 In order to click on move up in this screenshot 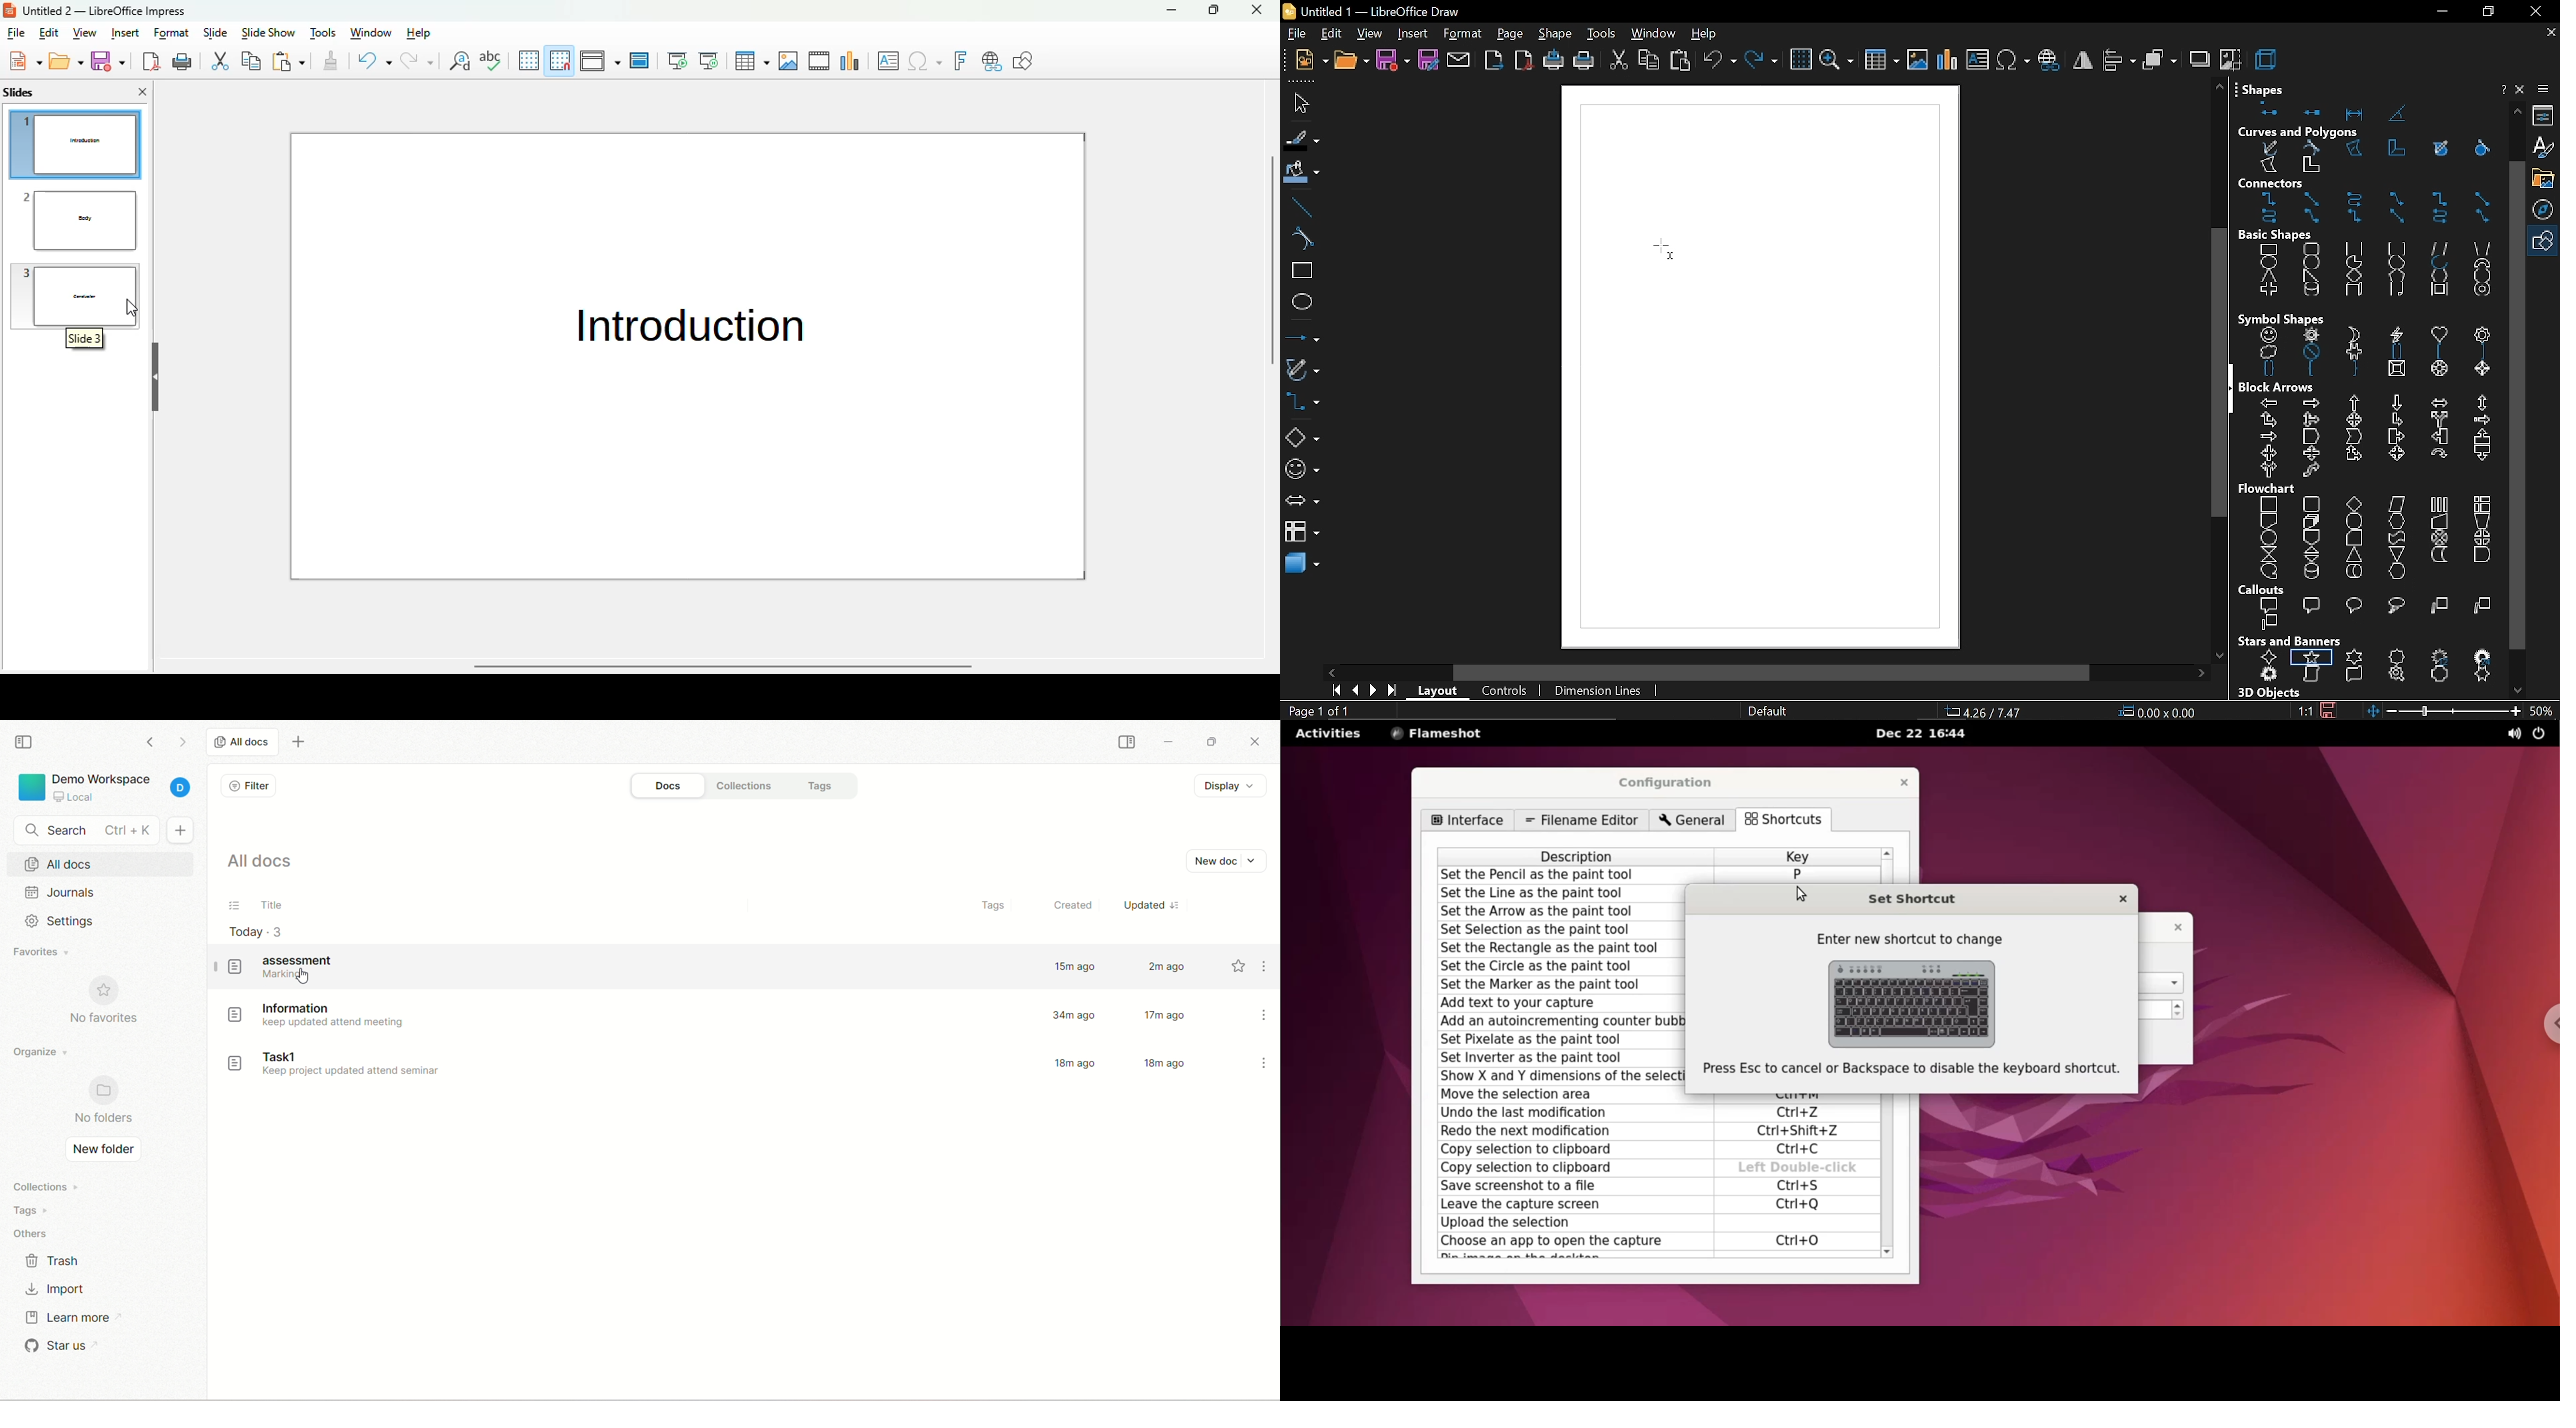, I will do `click(2220, 88)`.